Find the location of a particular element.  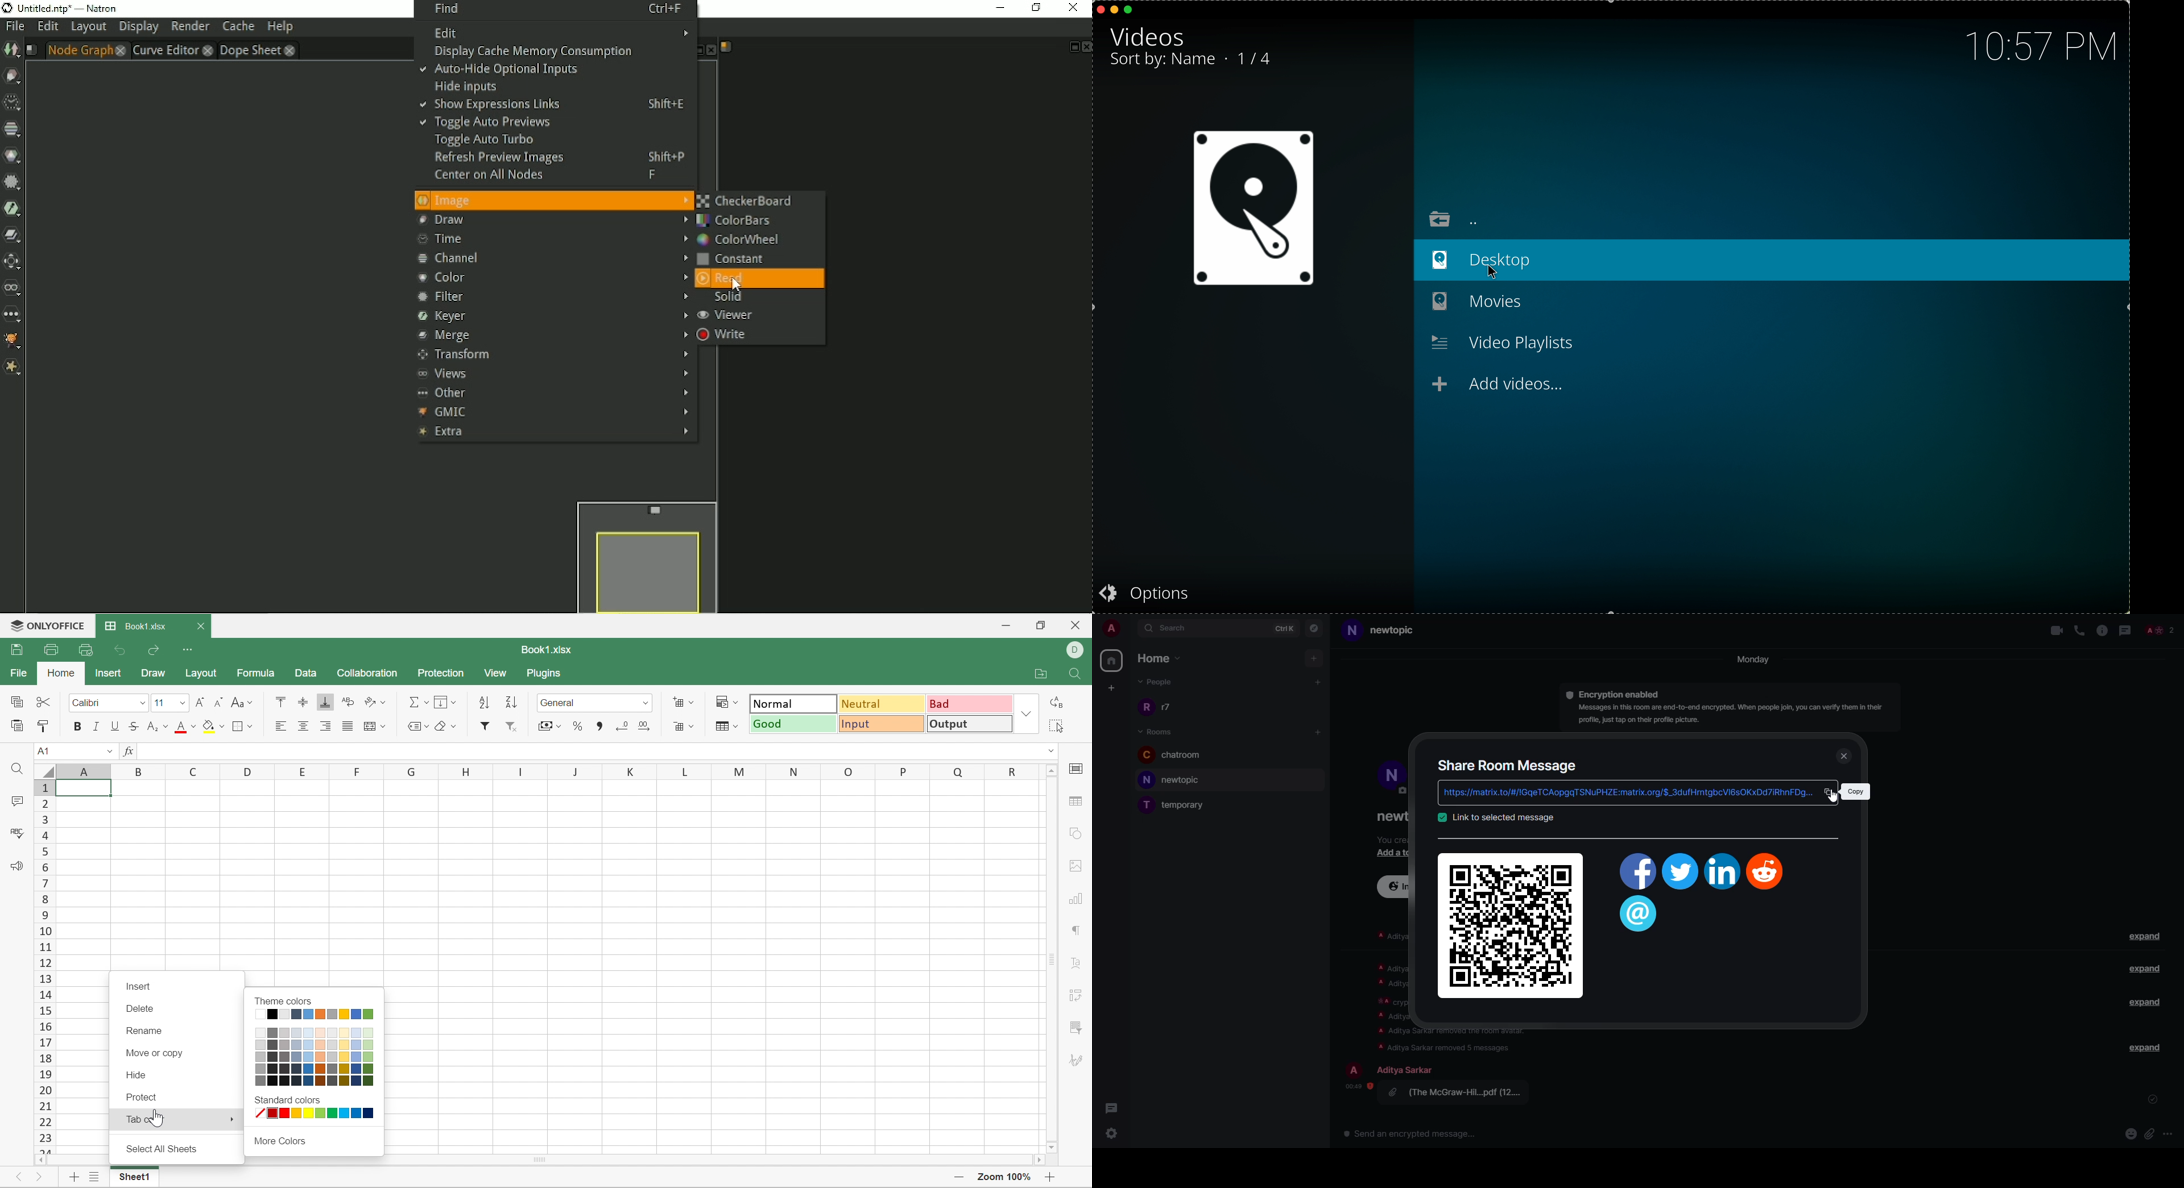

21 is located at coordinates (42, 1105).